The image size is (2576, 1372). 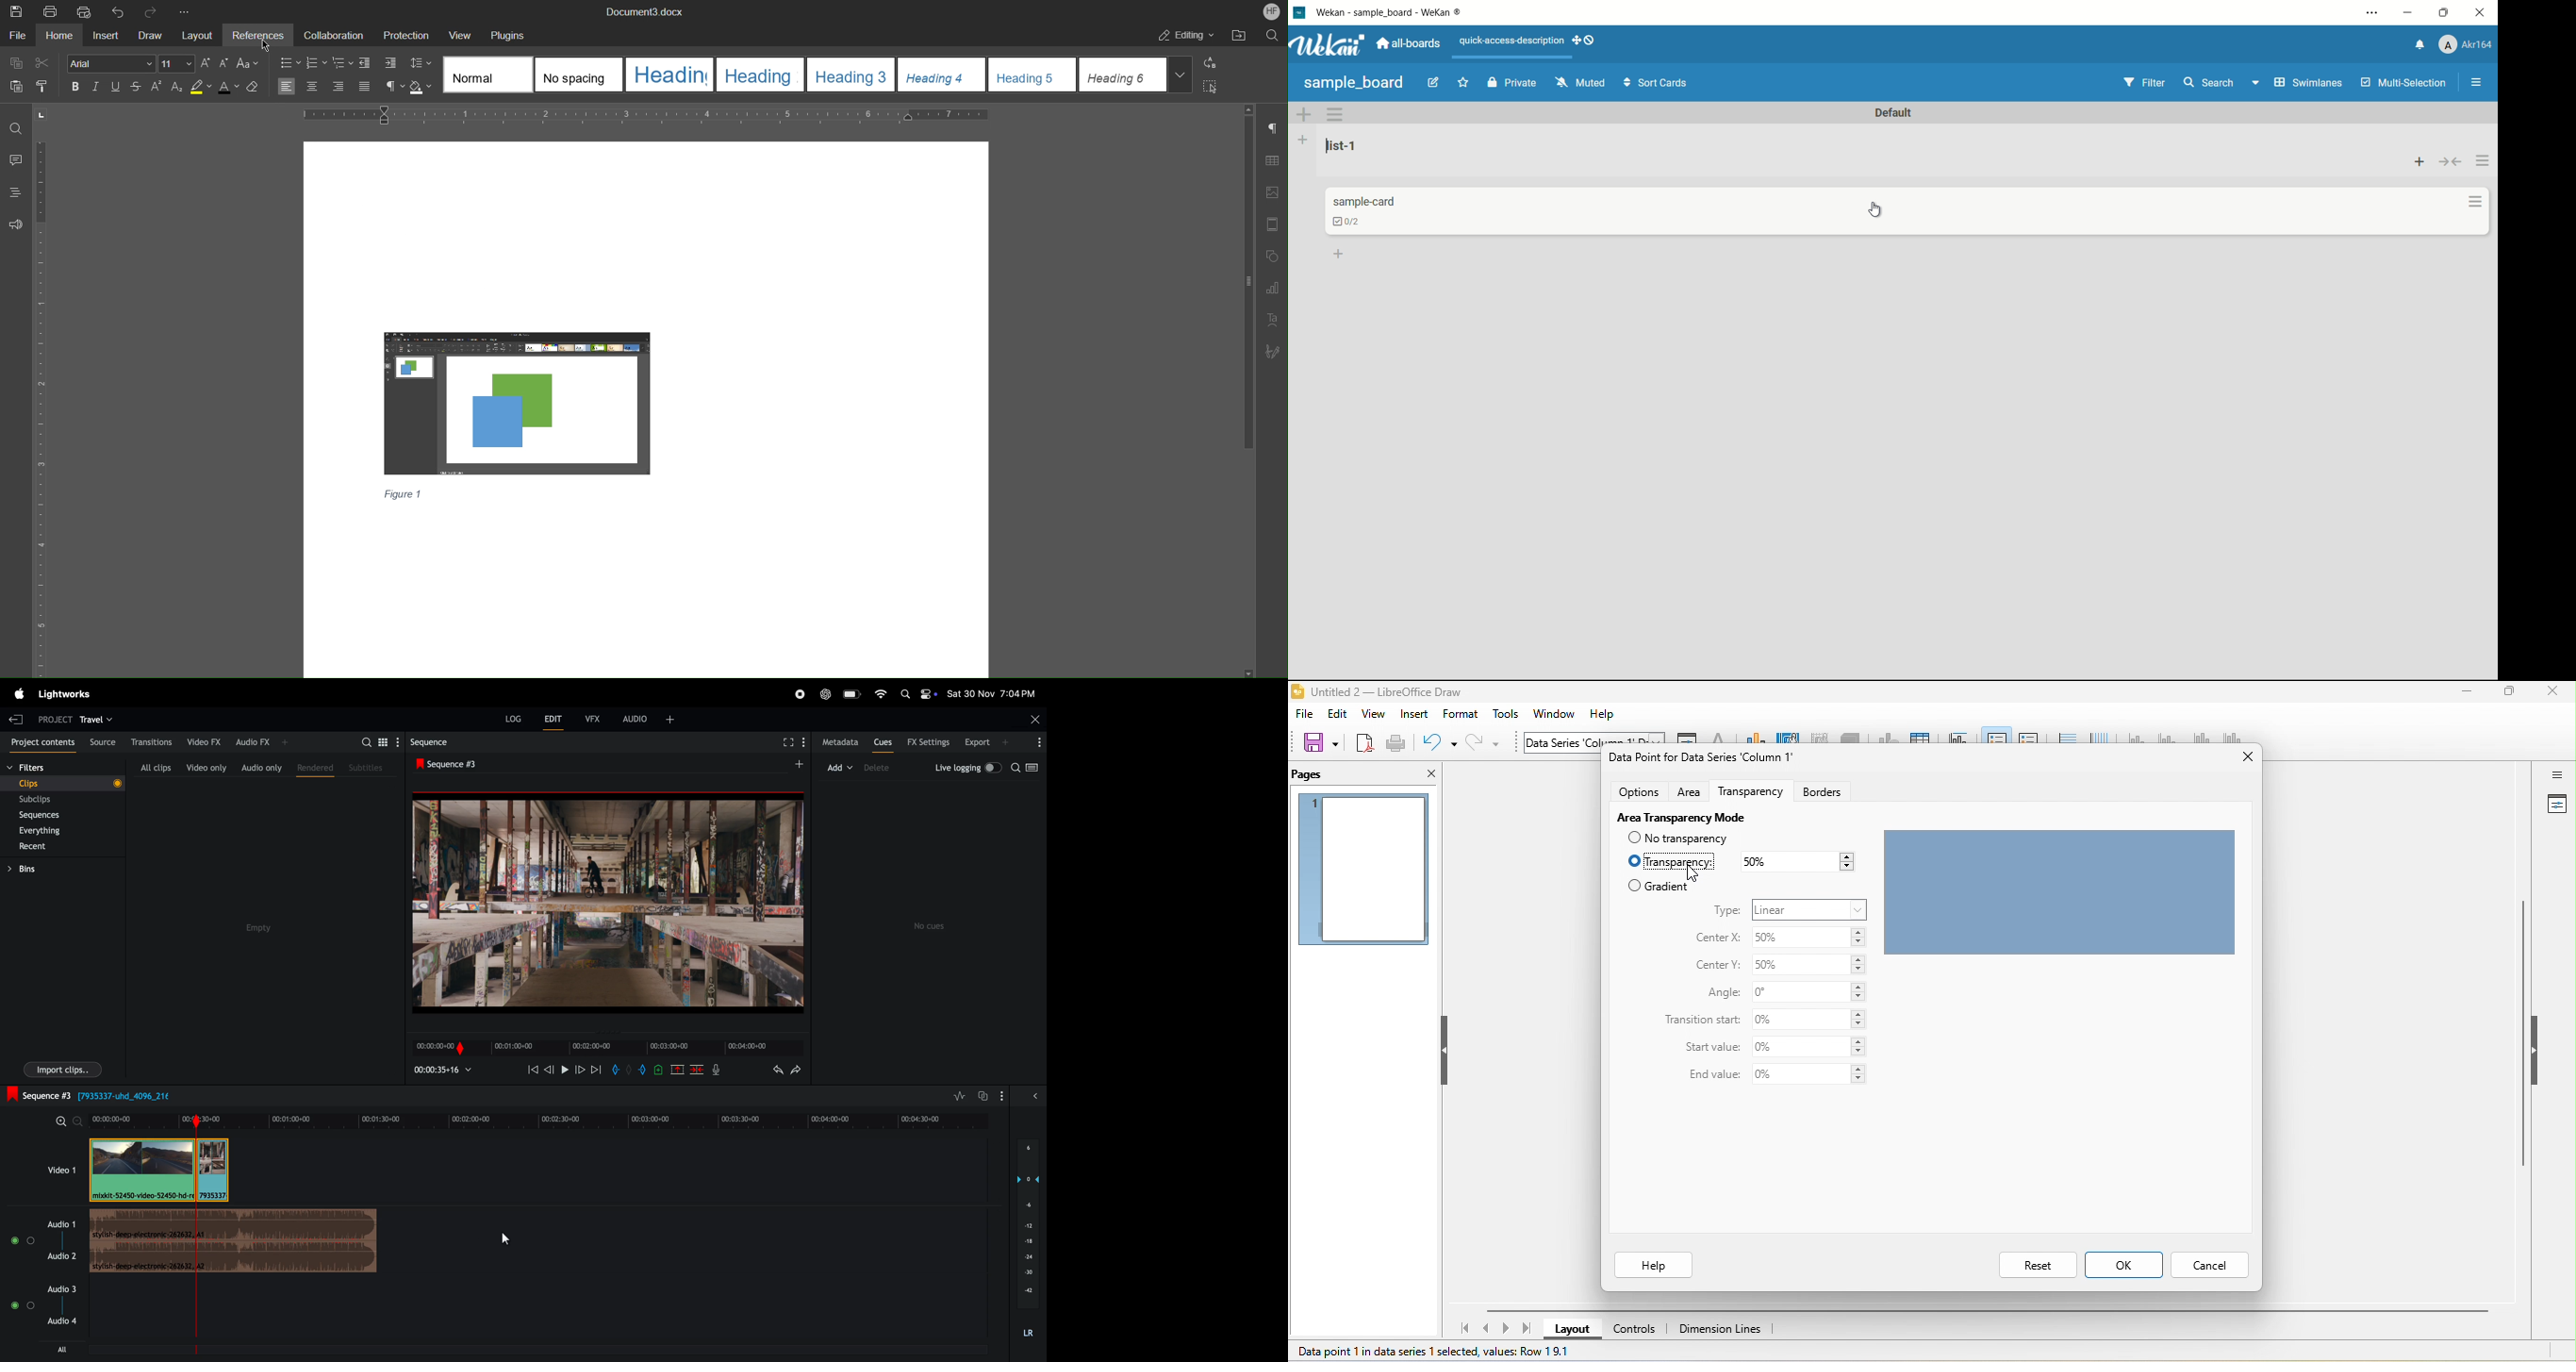 What do you see at coordinates (988, 743) in the screenshot?
I see `export +` at bounding box center [988, 743].